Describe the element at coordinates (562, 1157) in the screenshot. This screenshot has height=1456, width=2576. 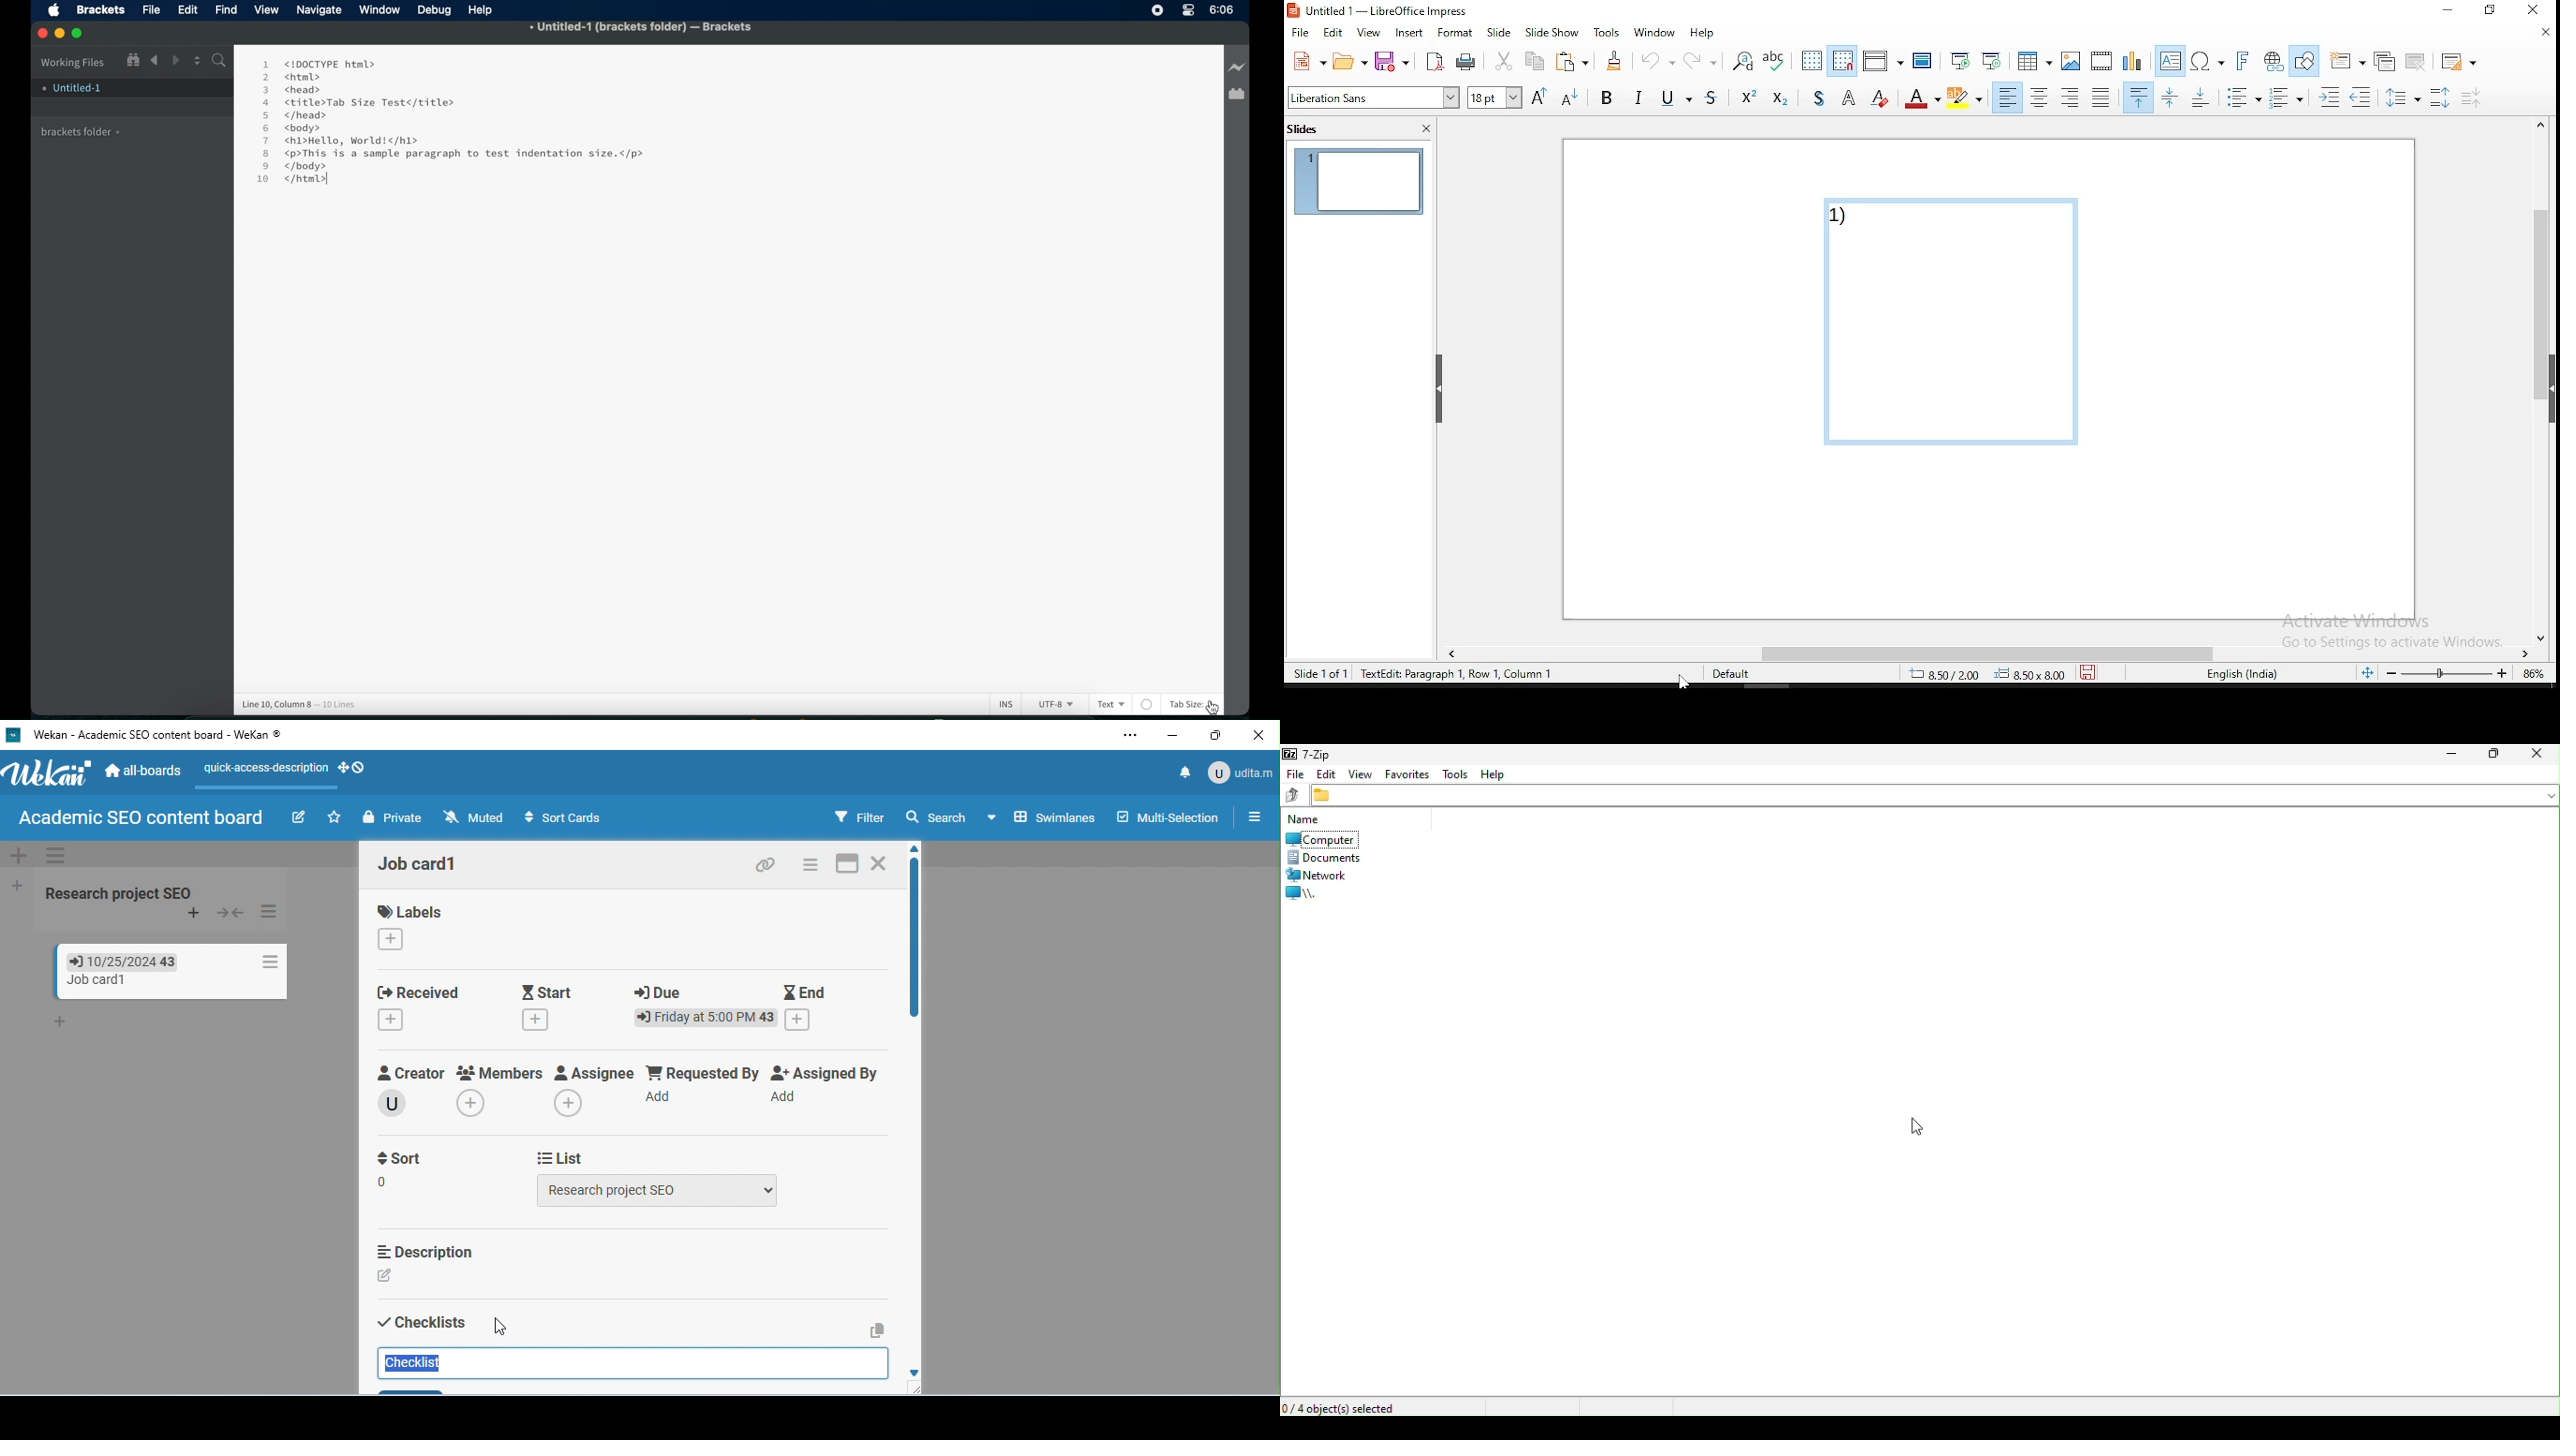
I see `list` at that location.